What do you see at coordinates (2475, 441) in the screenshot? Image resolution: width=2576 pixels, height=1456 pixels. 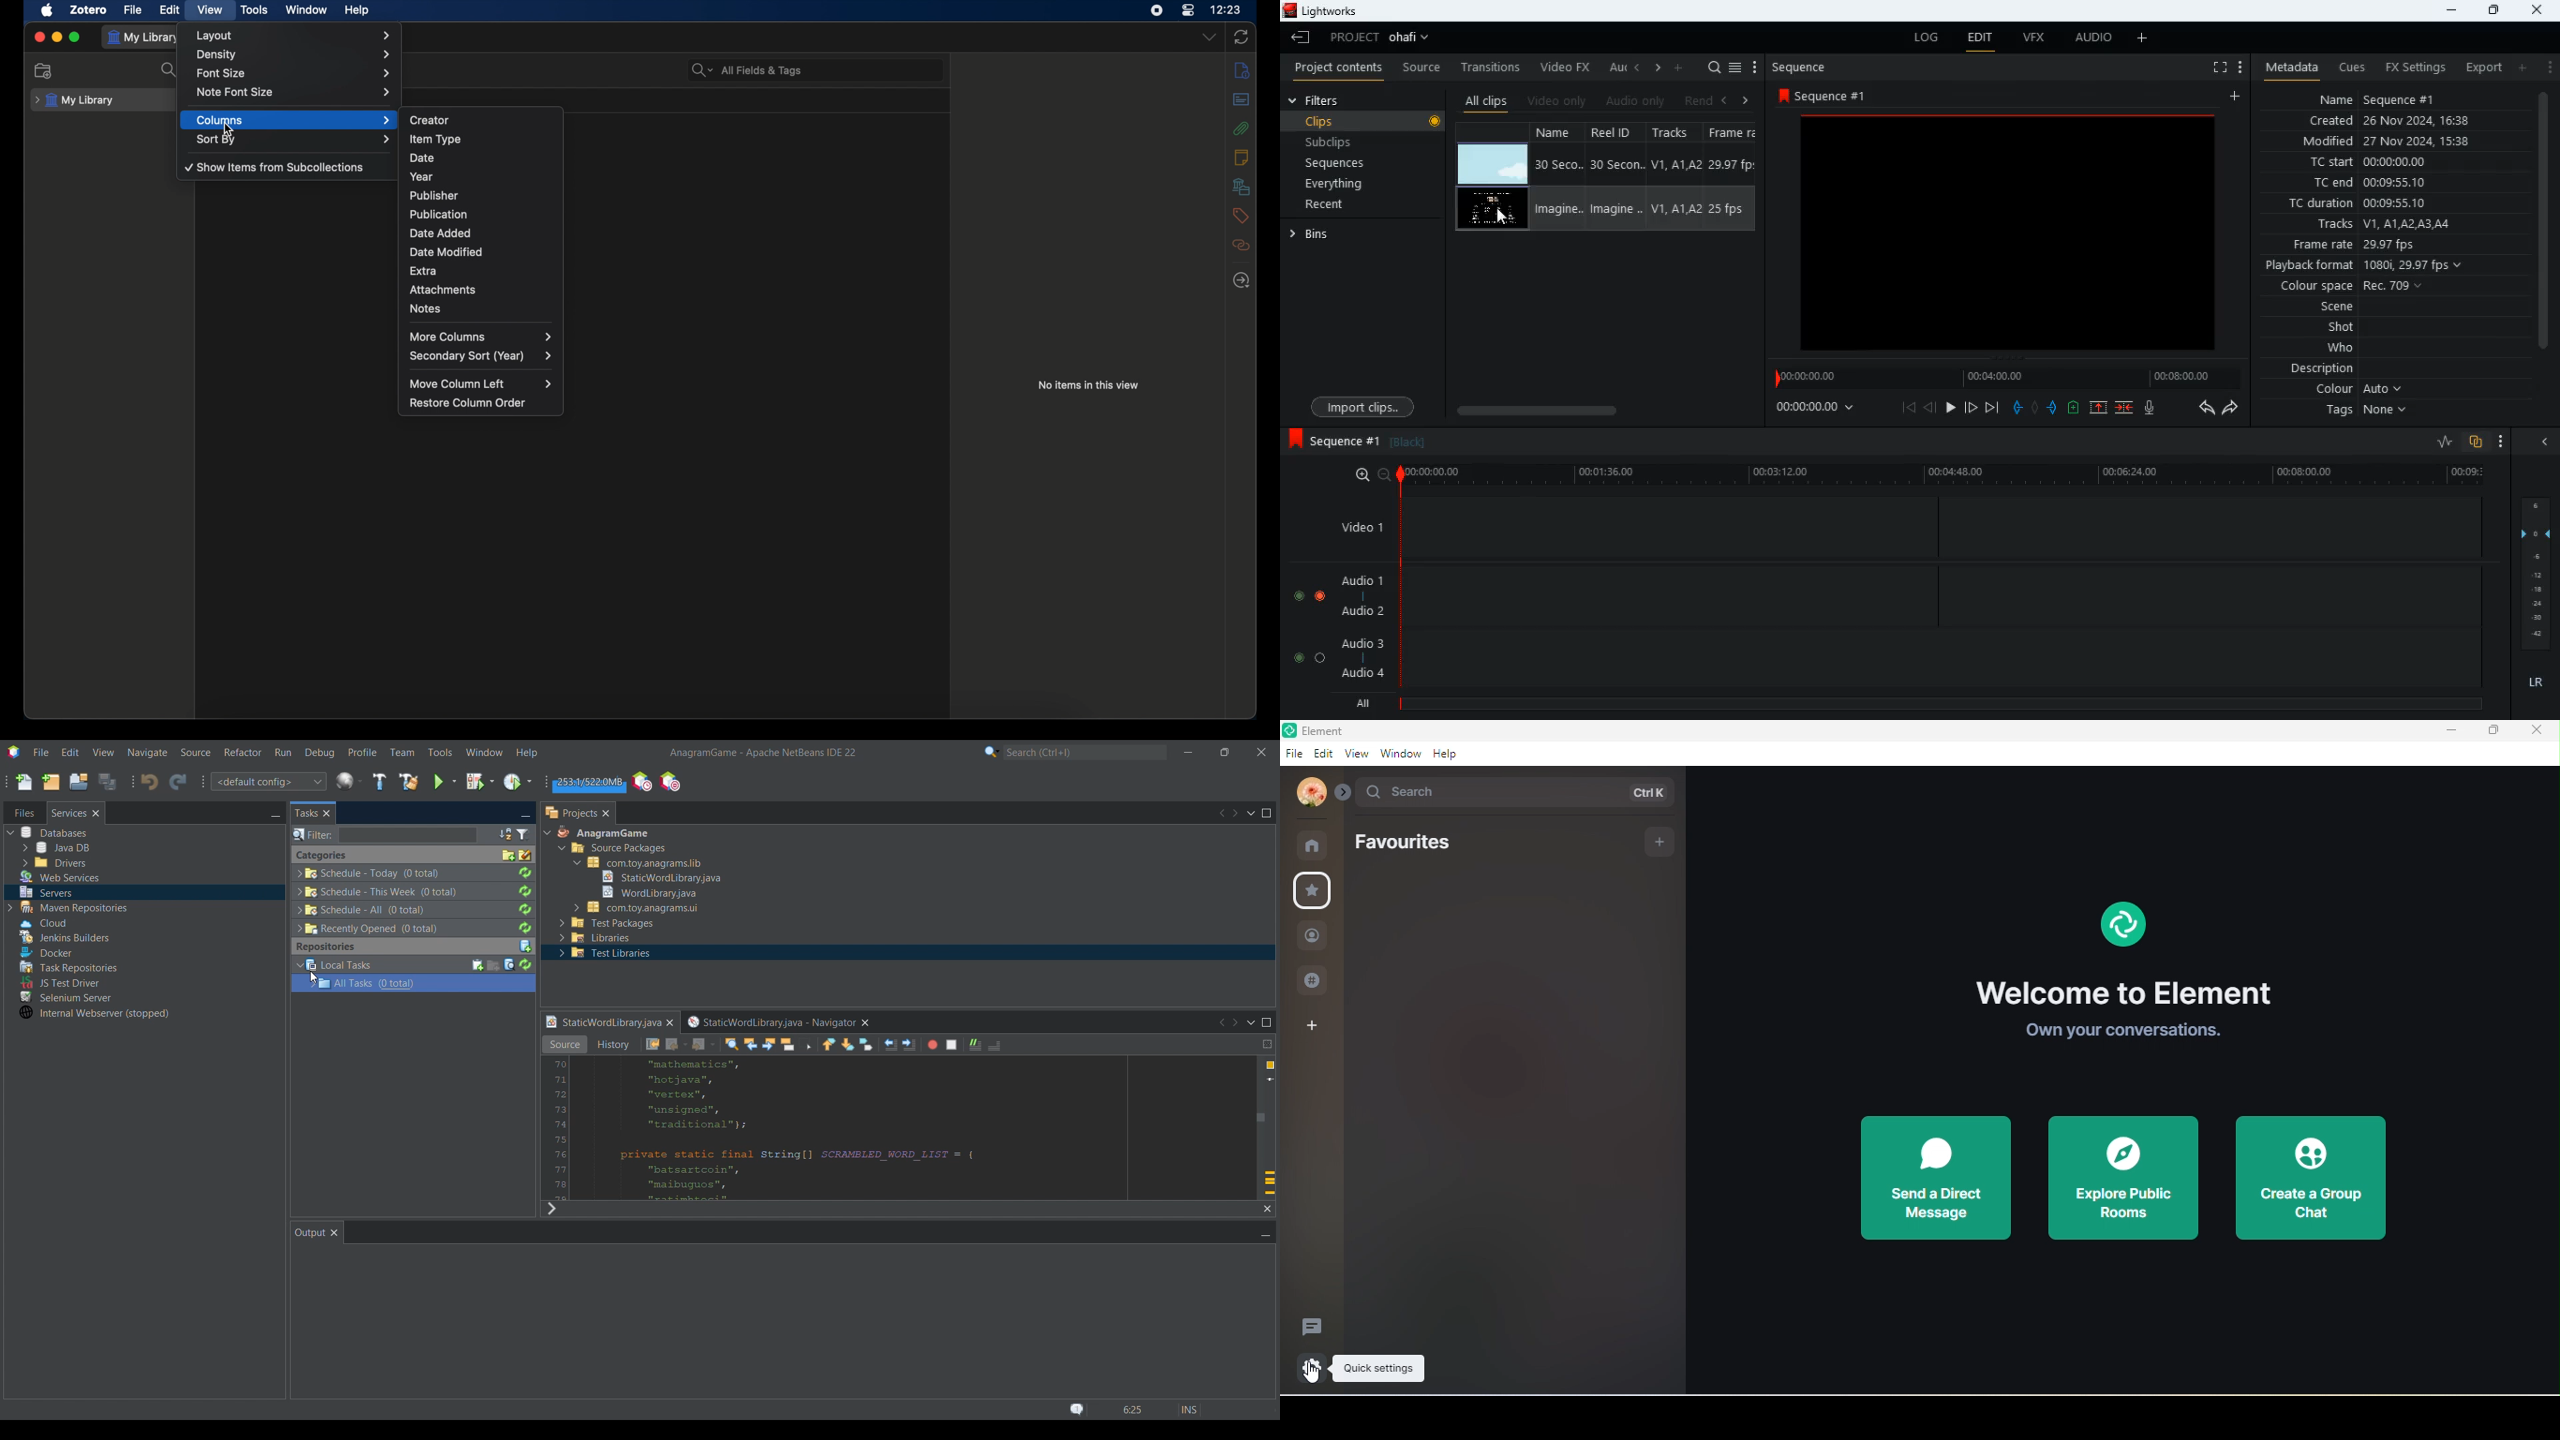 I see `overlap` at bounding box center [2475, 441].